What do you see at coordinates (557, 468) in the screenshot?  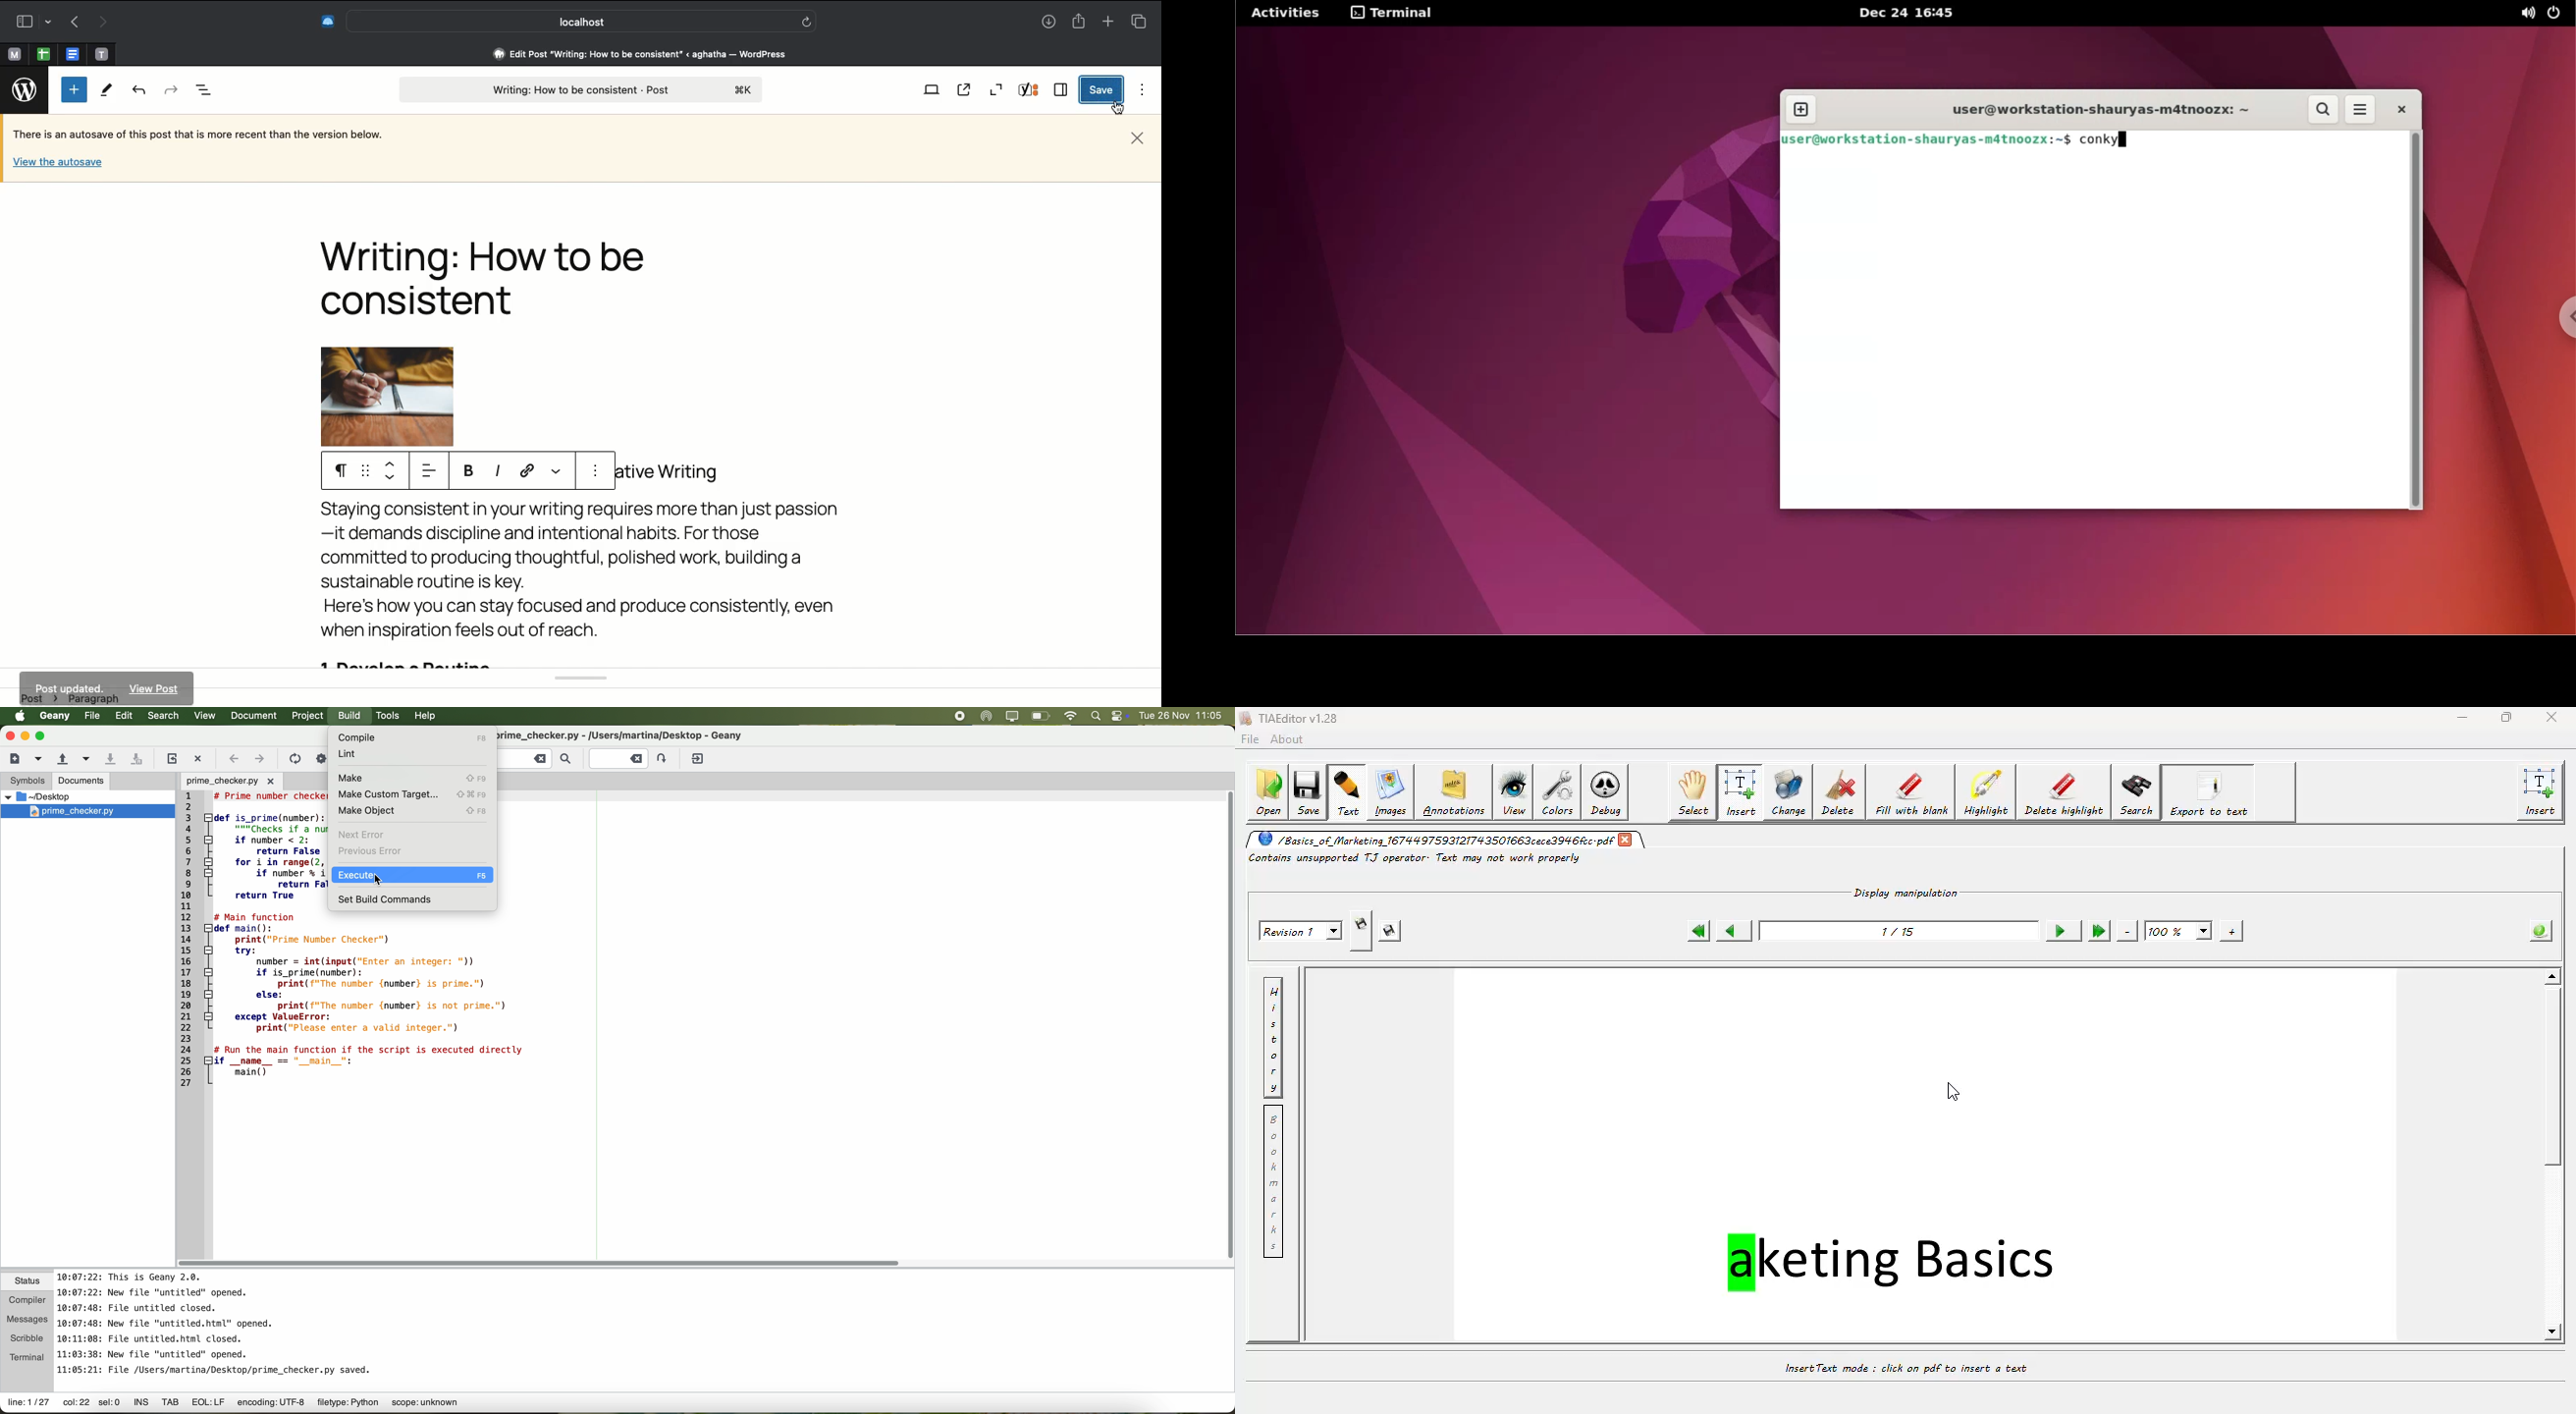 I see `View more` at bounding box center [557, 468].